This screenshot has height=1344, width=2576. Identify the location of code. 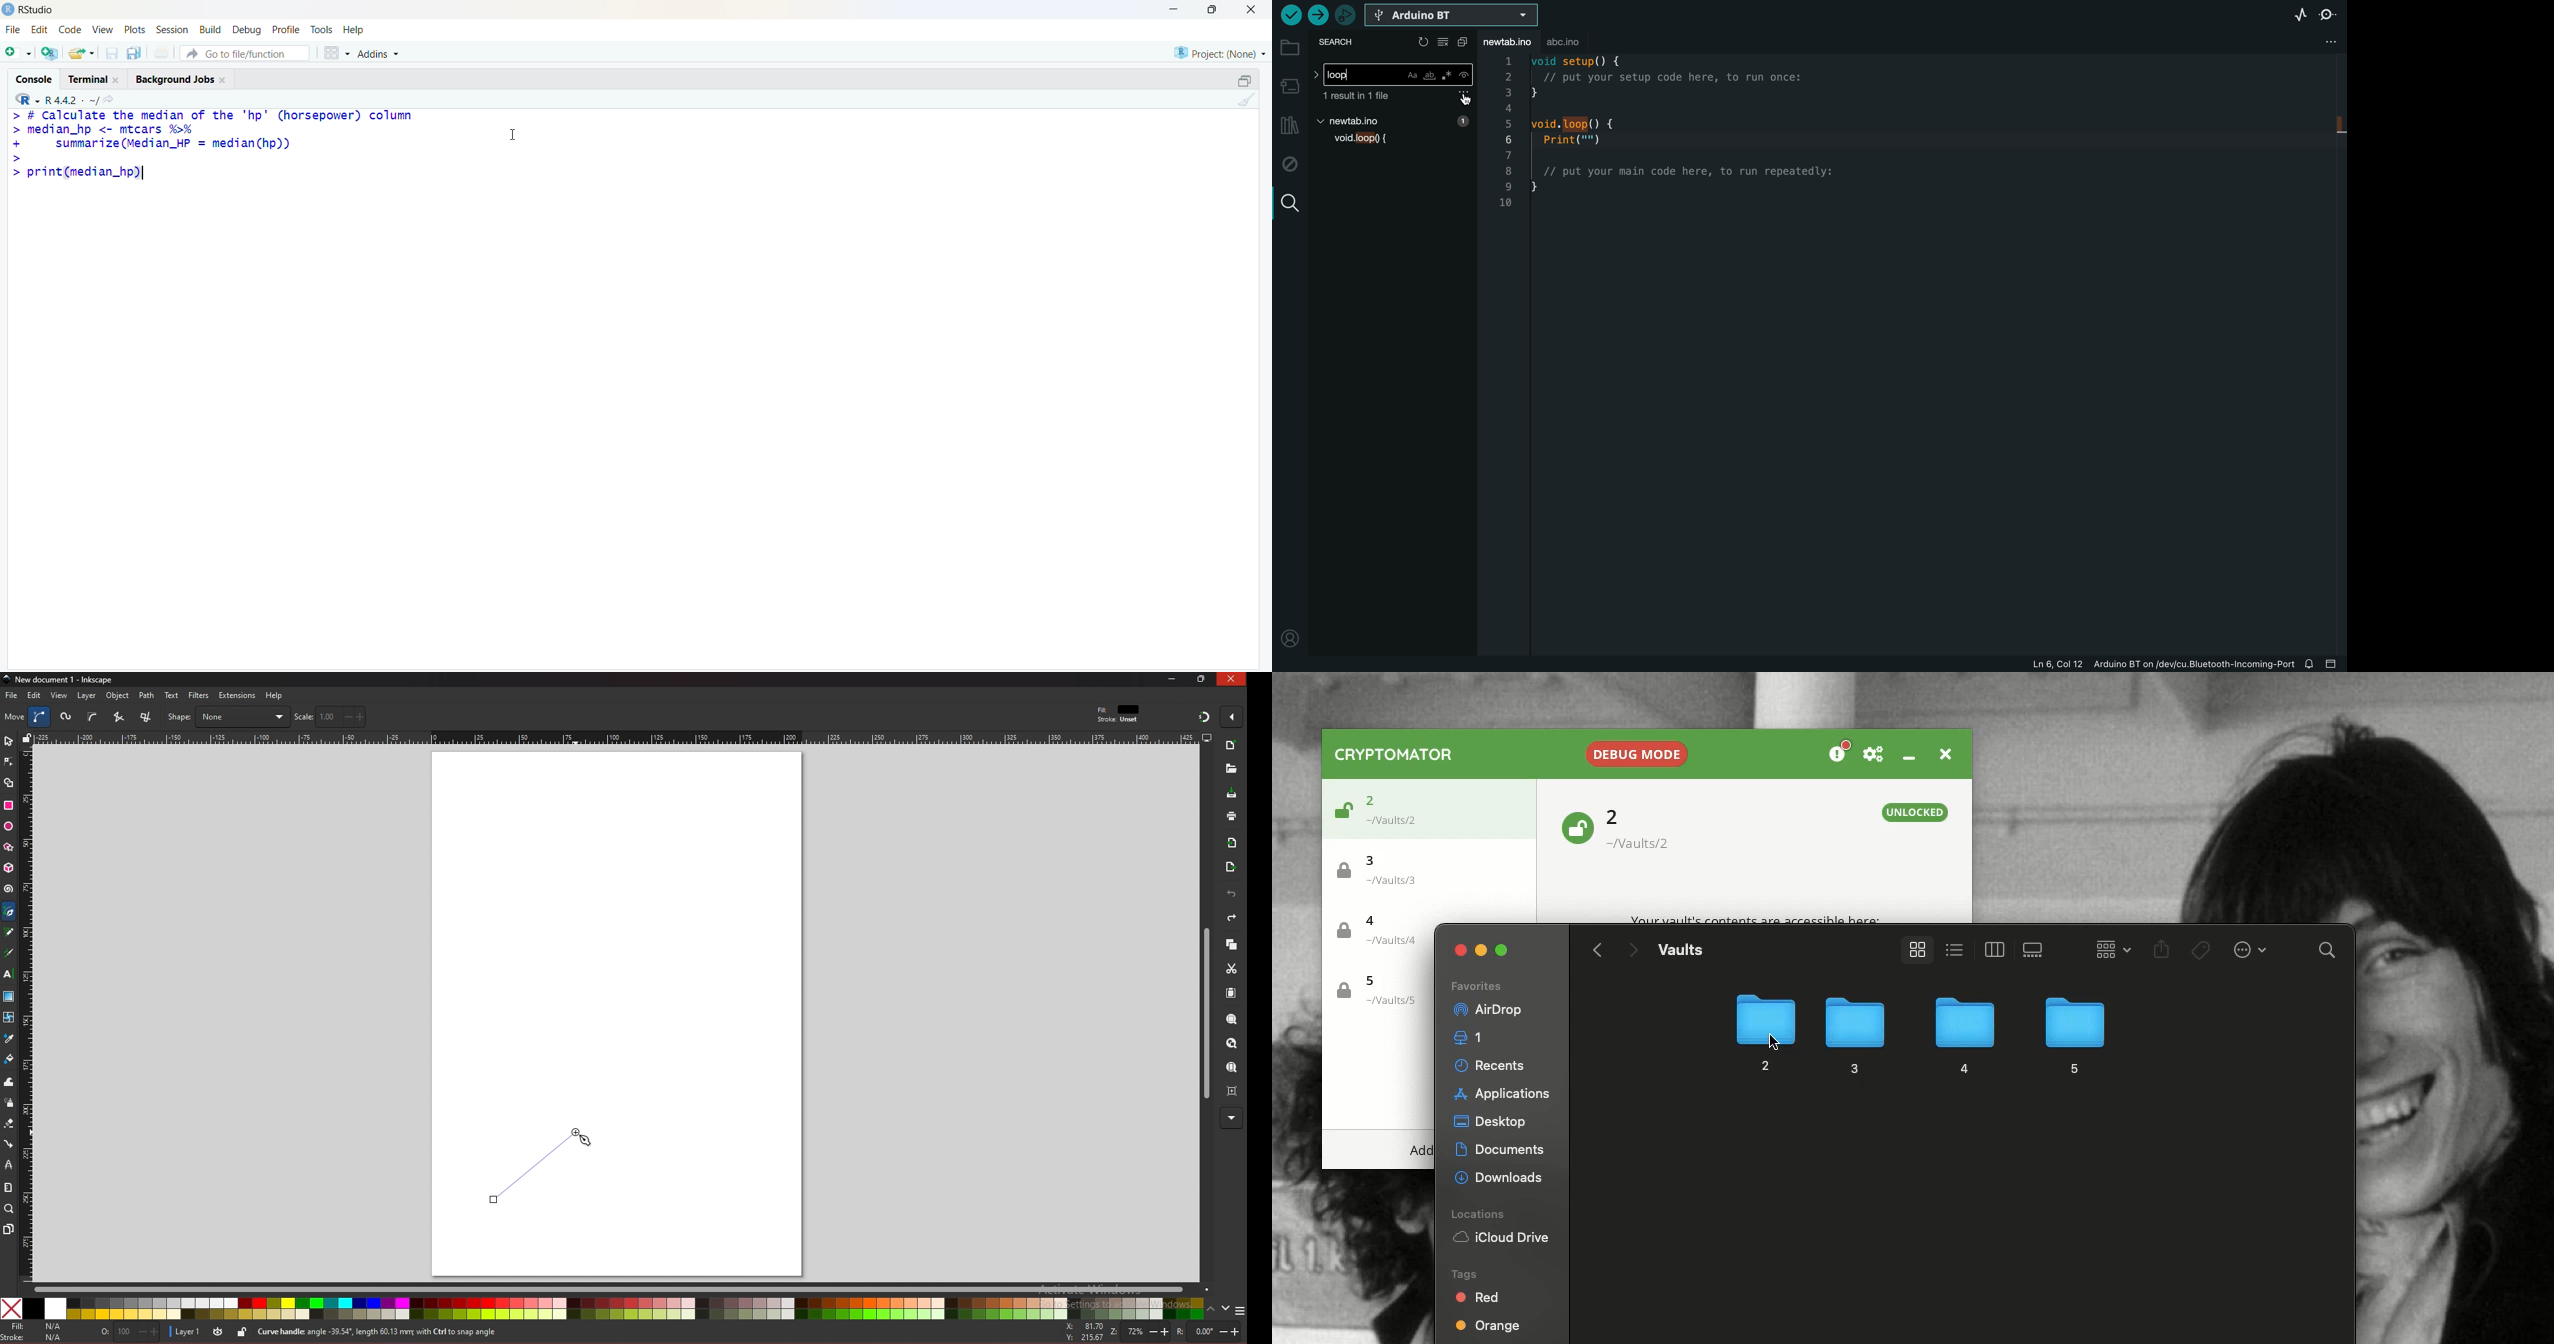
(70, 29).